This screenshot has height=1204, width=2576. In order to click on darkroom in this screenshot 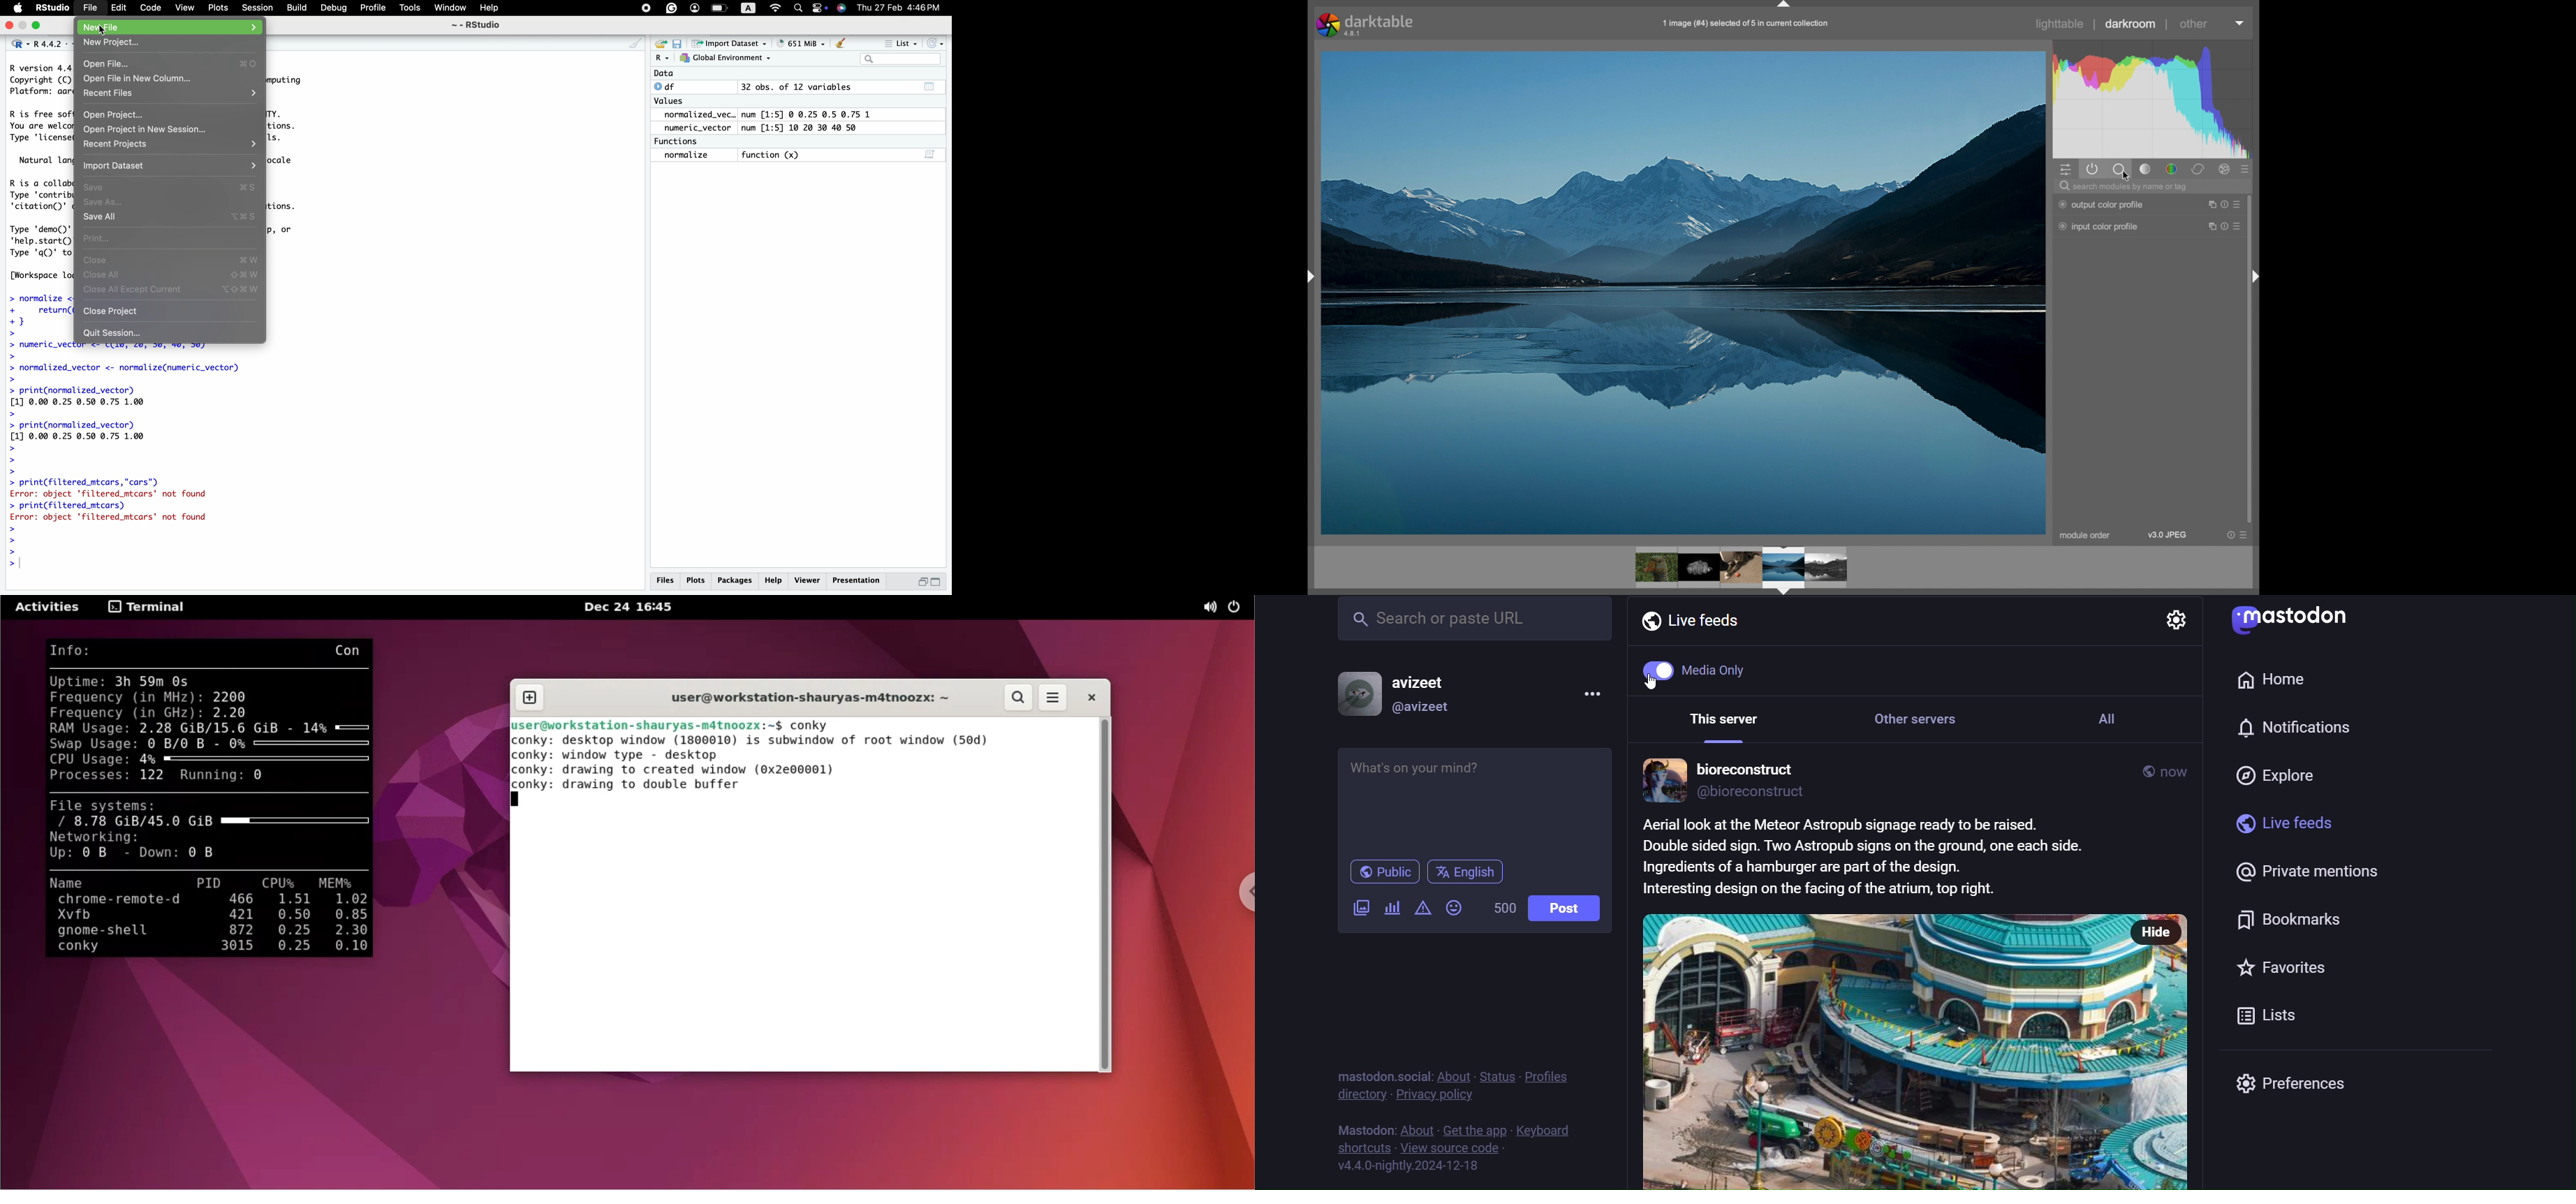, I will do `click(2130, 24)`.